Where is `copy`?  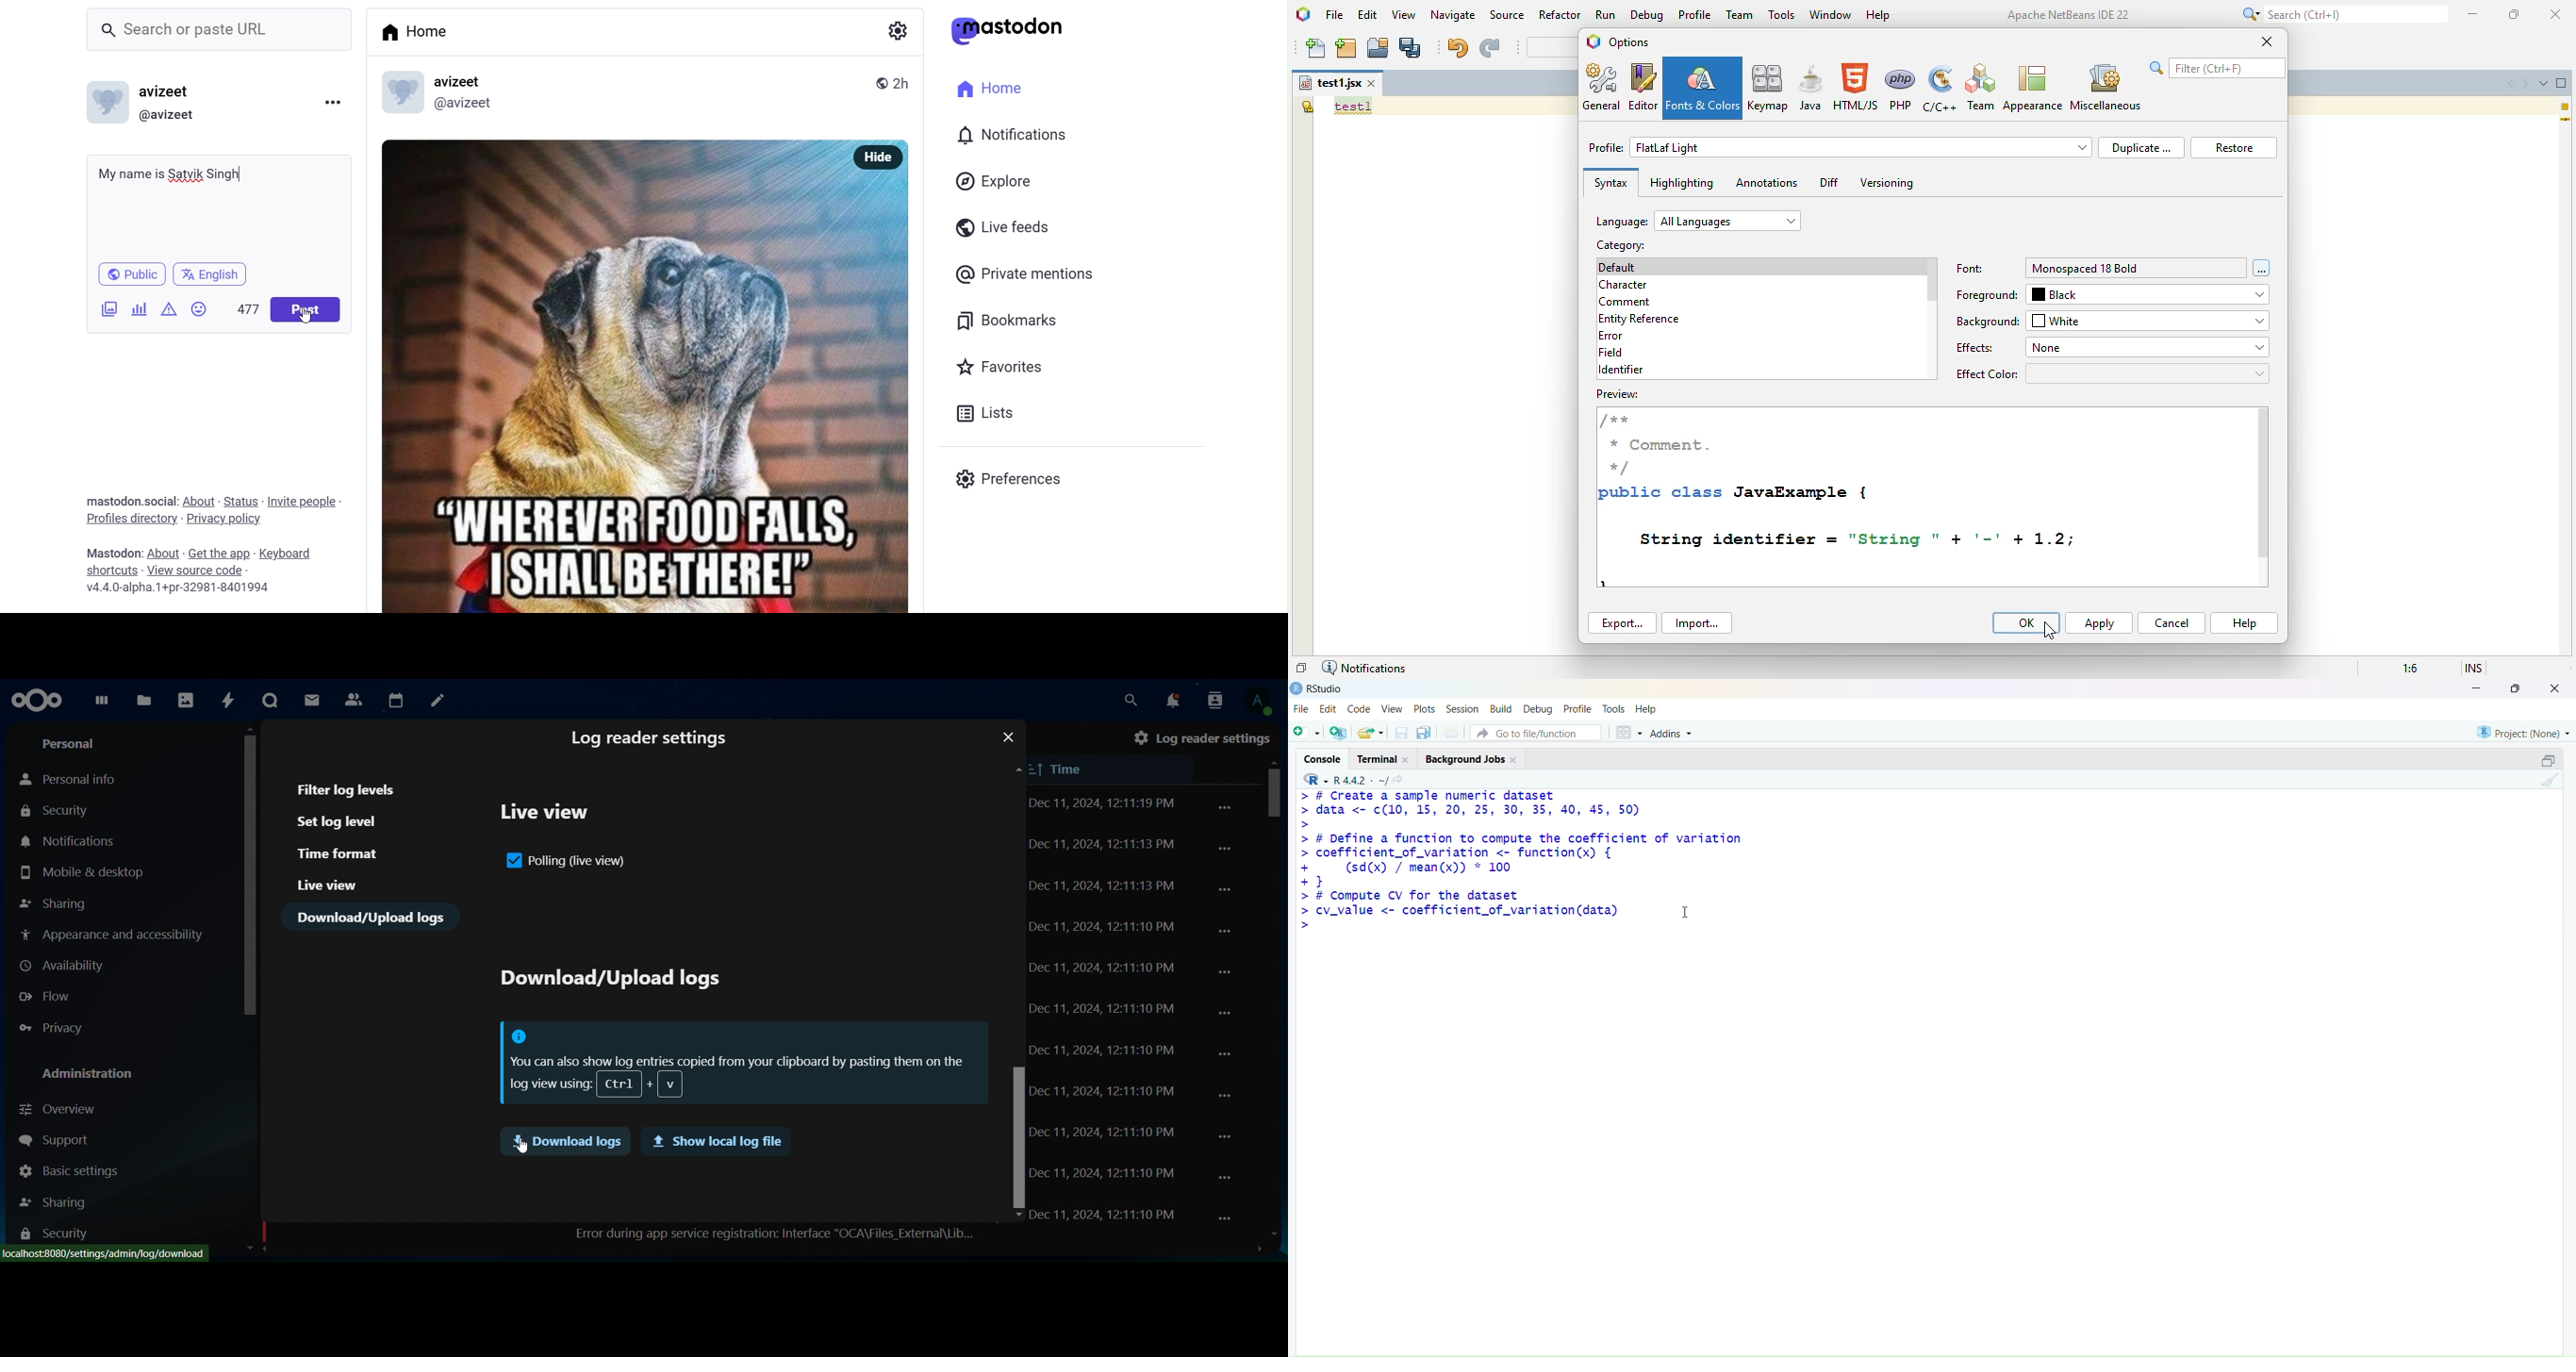
copy is located at coordinates (1424, 733).